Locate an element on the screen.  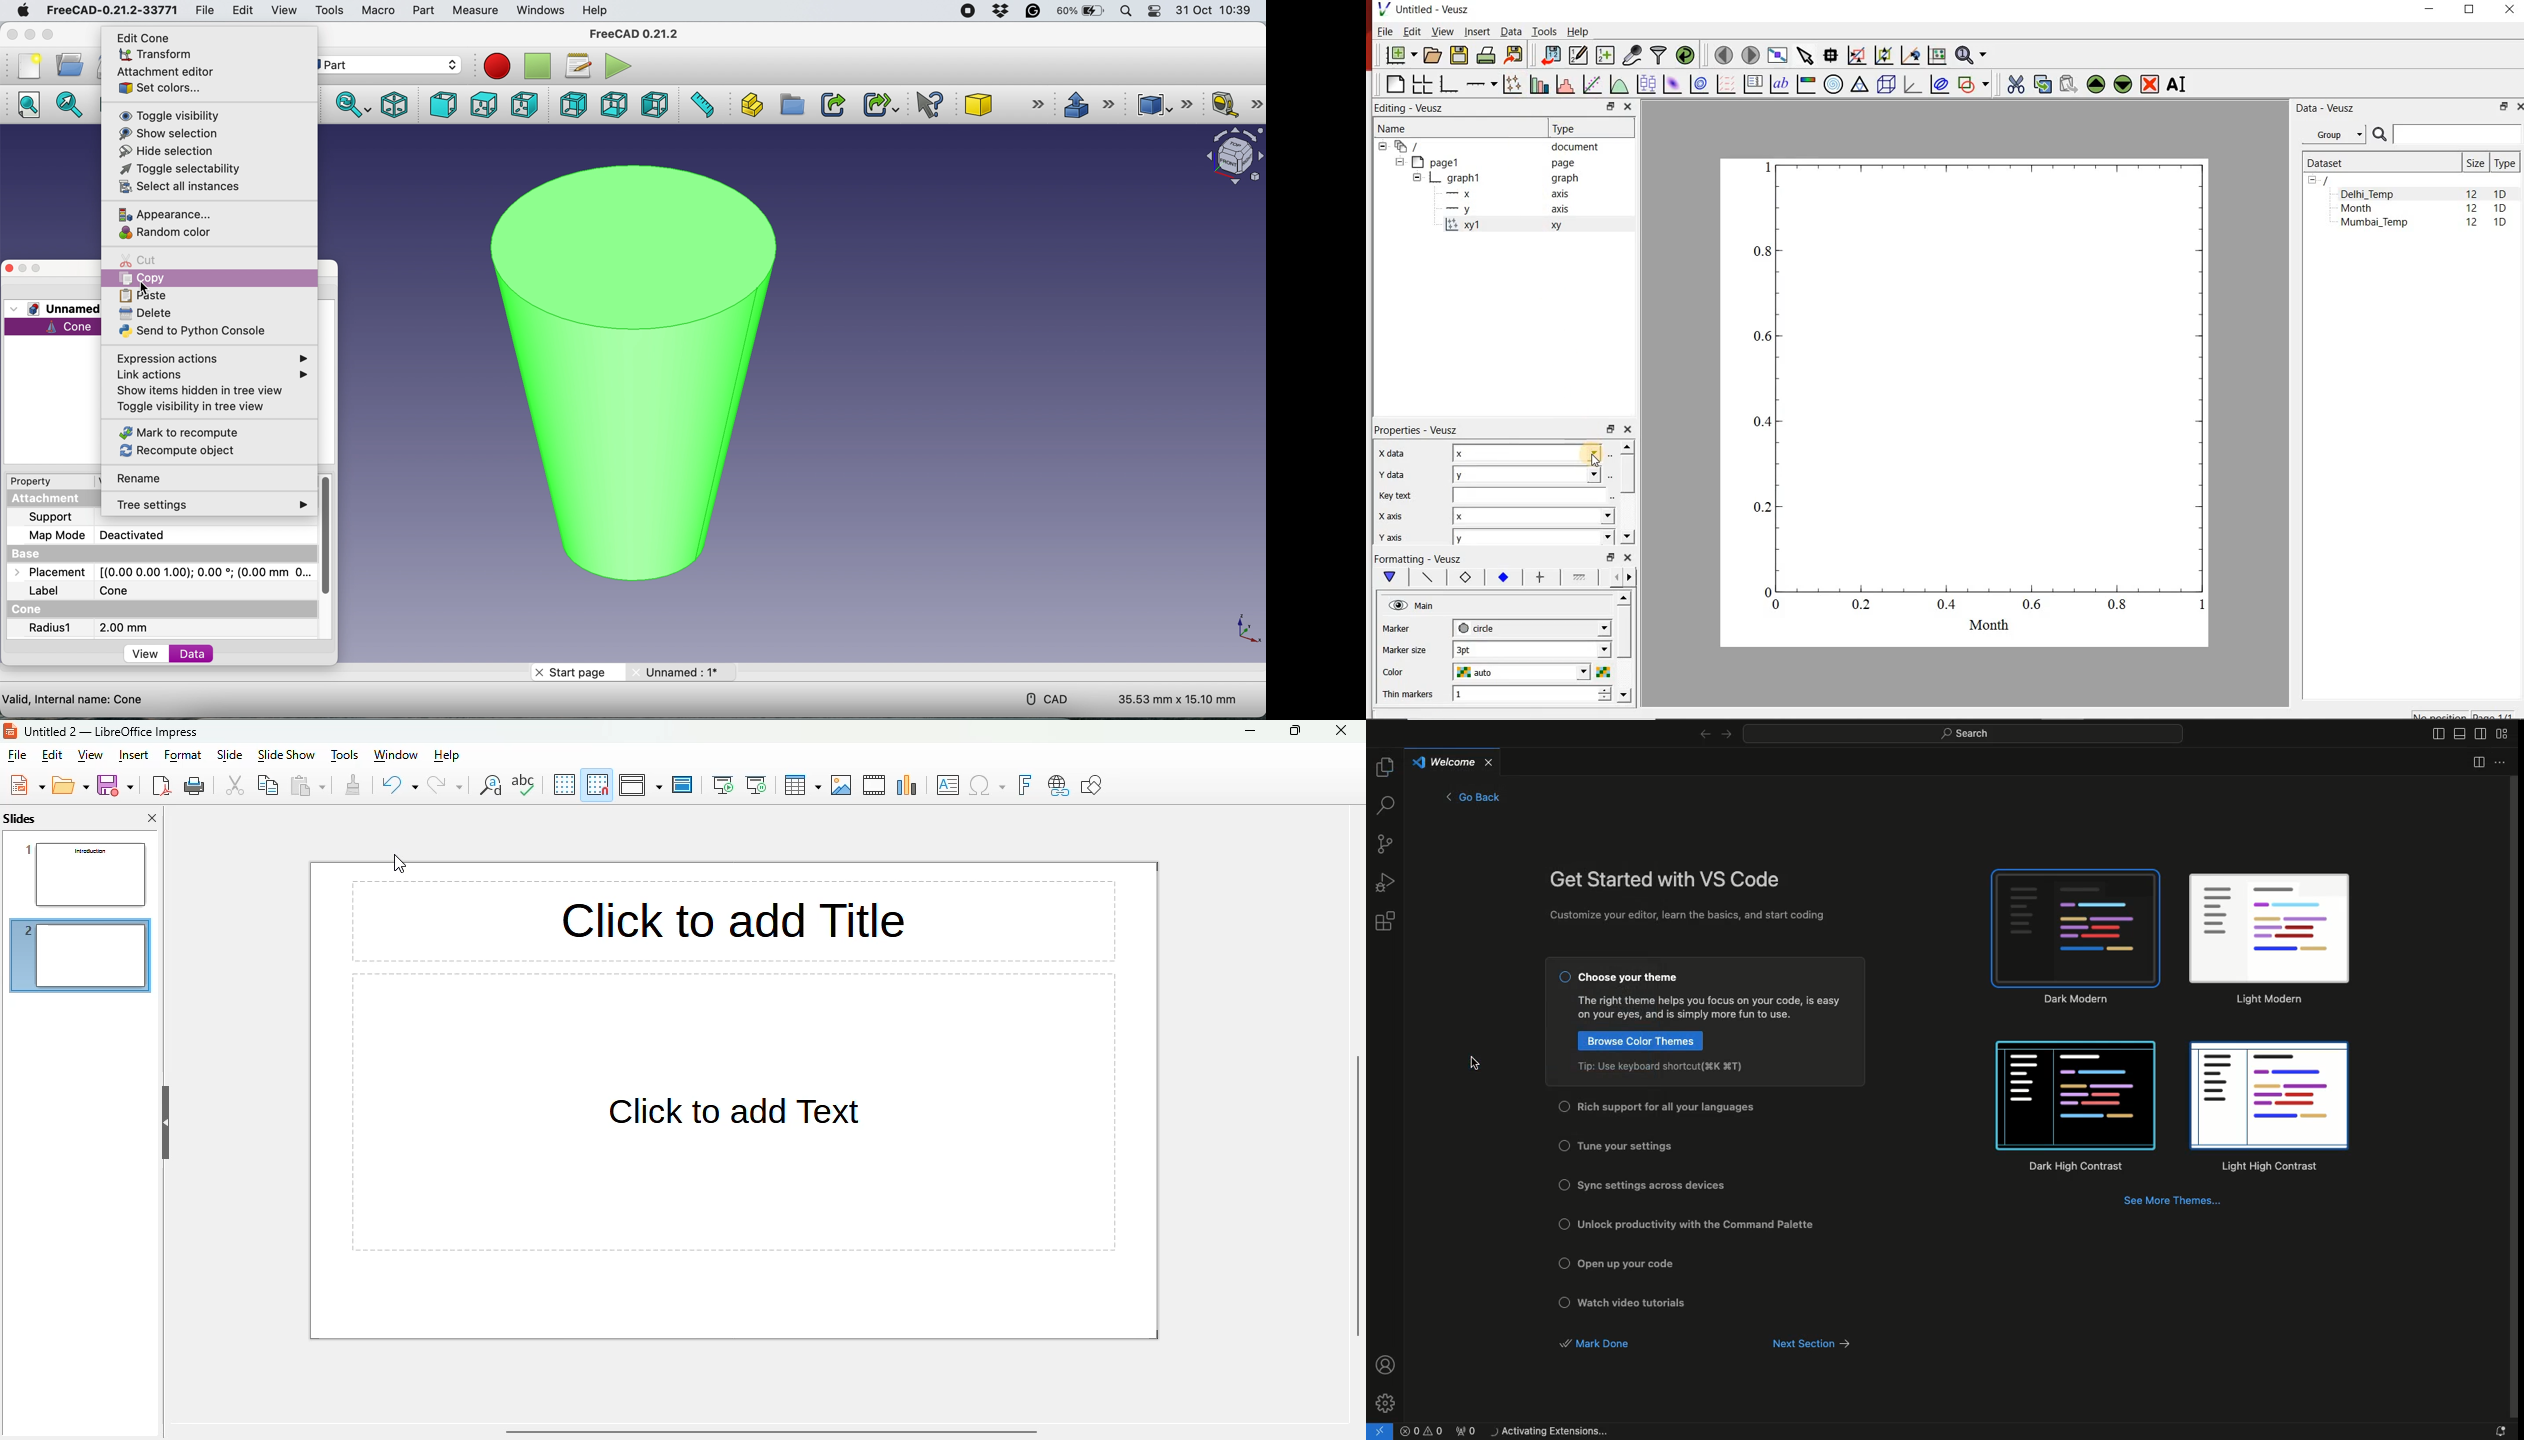
step recording macros is located at coordinates (538, 67).